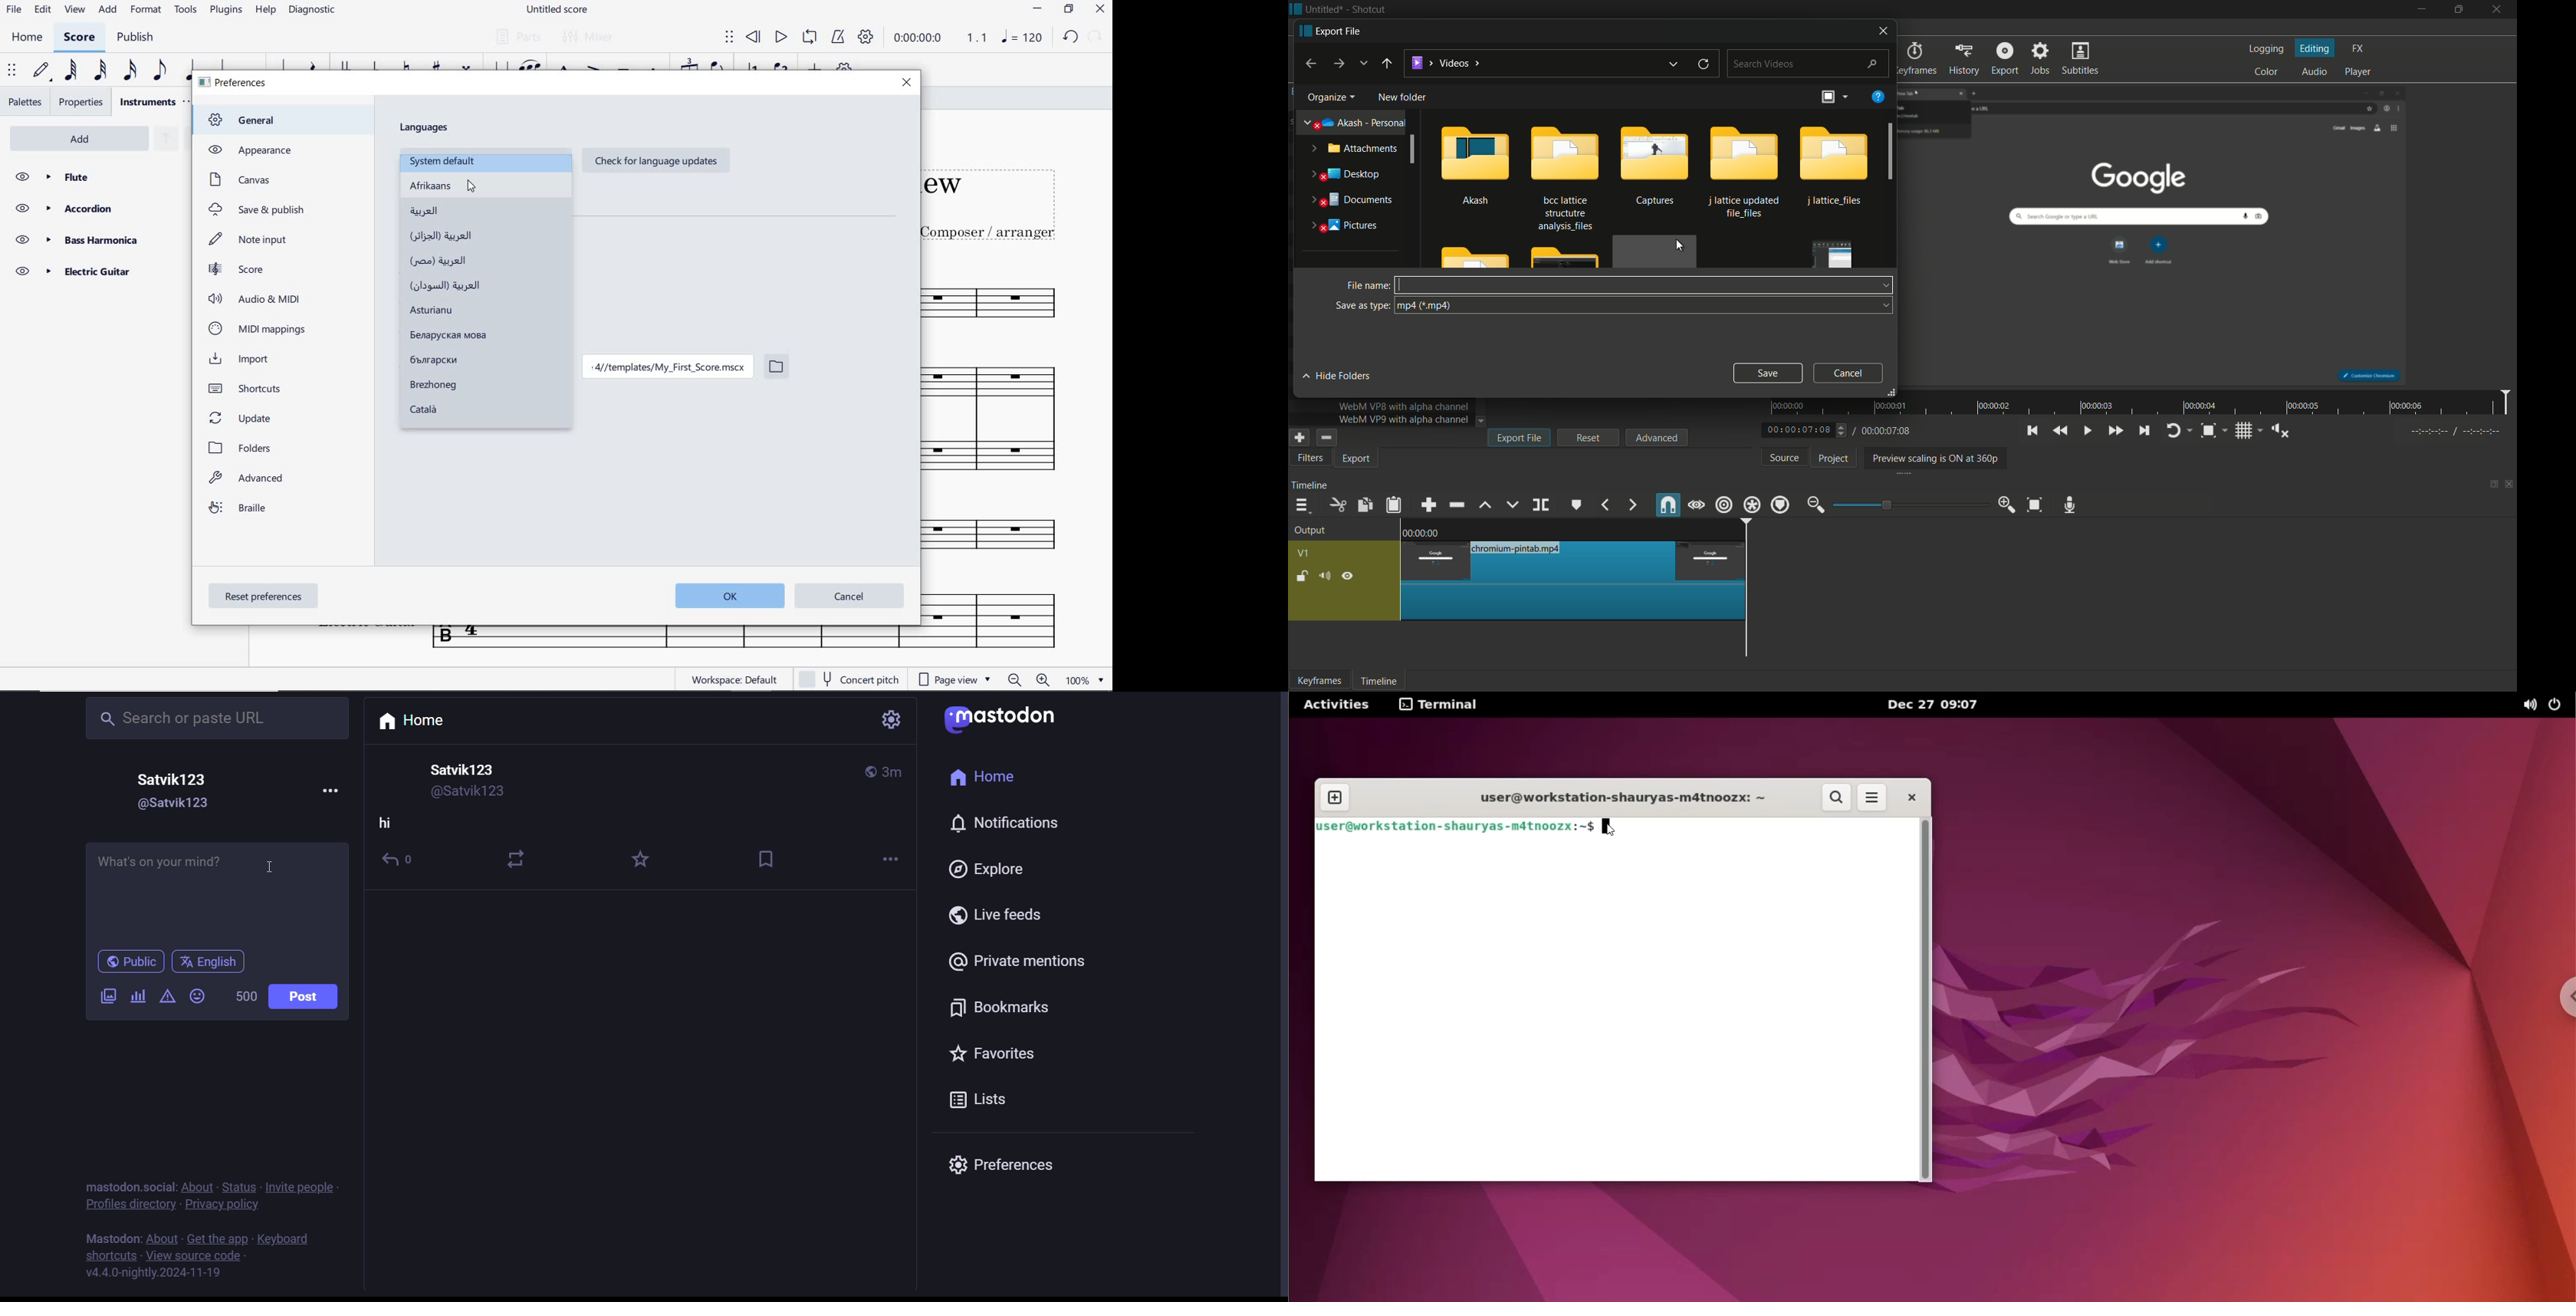 The height and width of the screenshot is (1316, 2576). I want to click on social, so click(161, 1185).